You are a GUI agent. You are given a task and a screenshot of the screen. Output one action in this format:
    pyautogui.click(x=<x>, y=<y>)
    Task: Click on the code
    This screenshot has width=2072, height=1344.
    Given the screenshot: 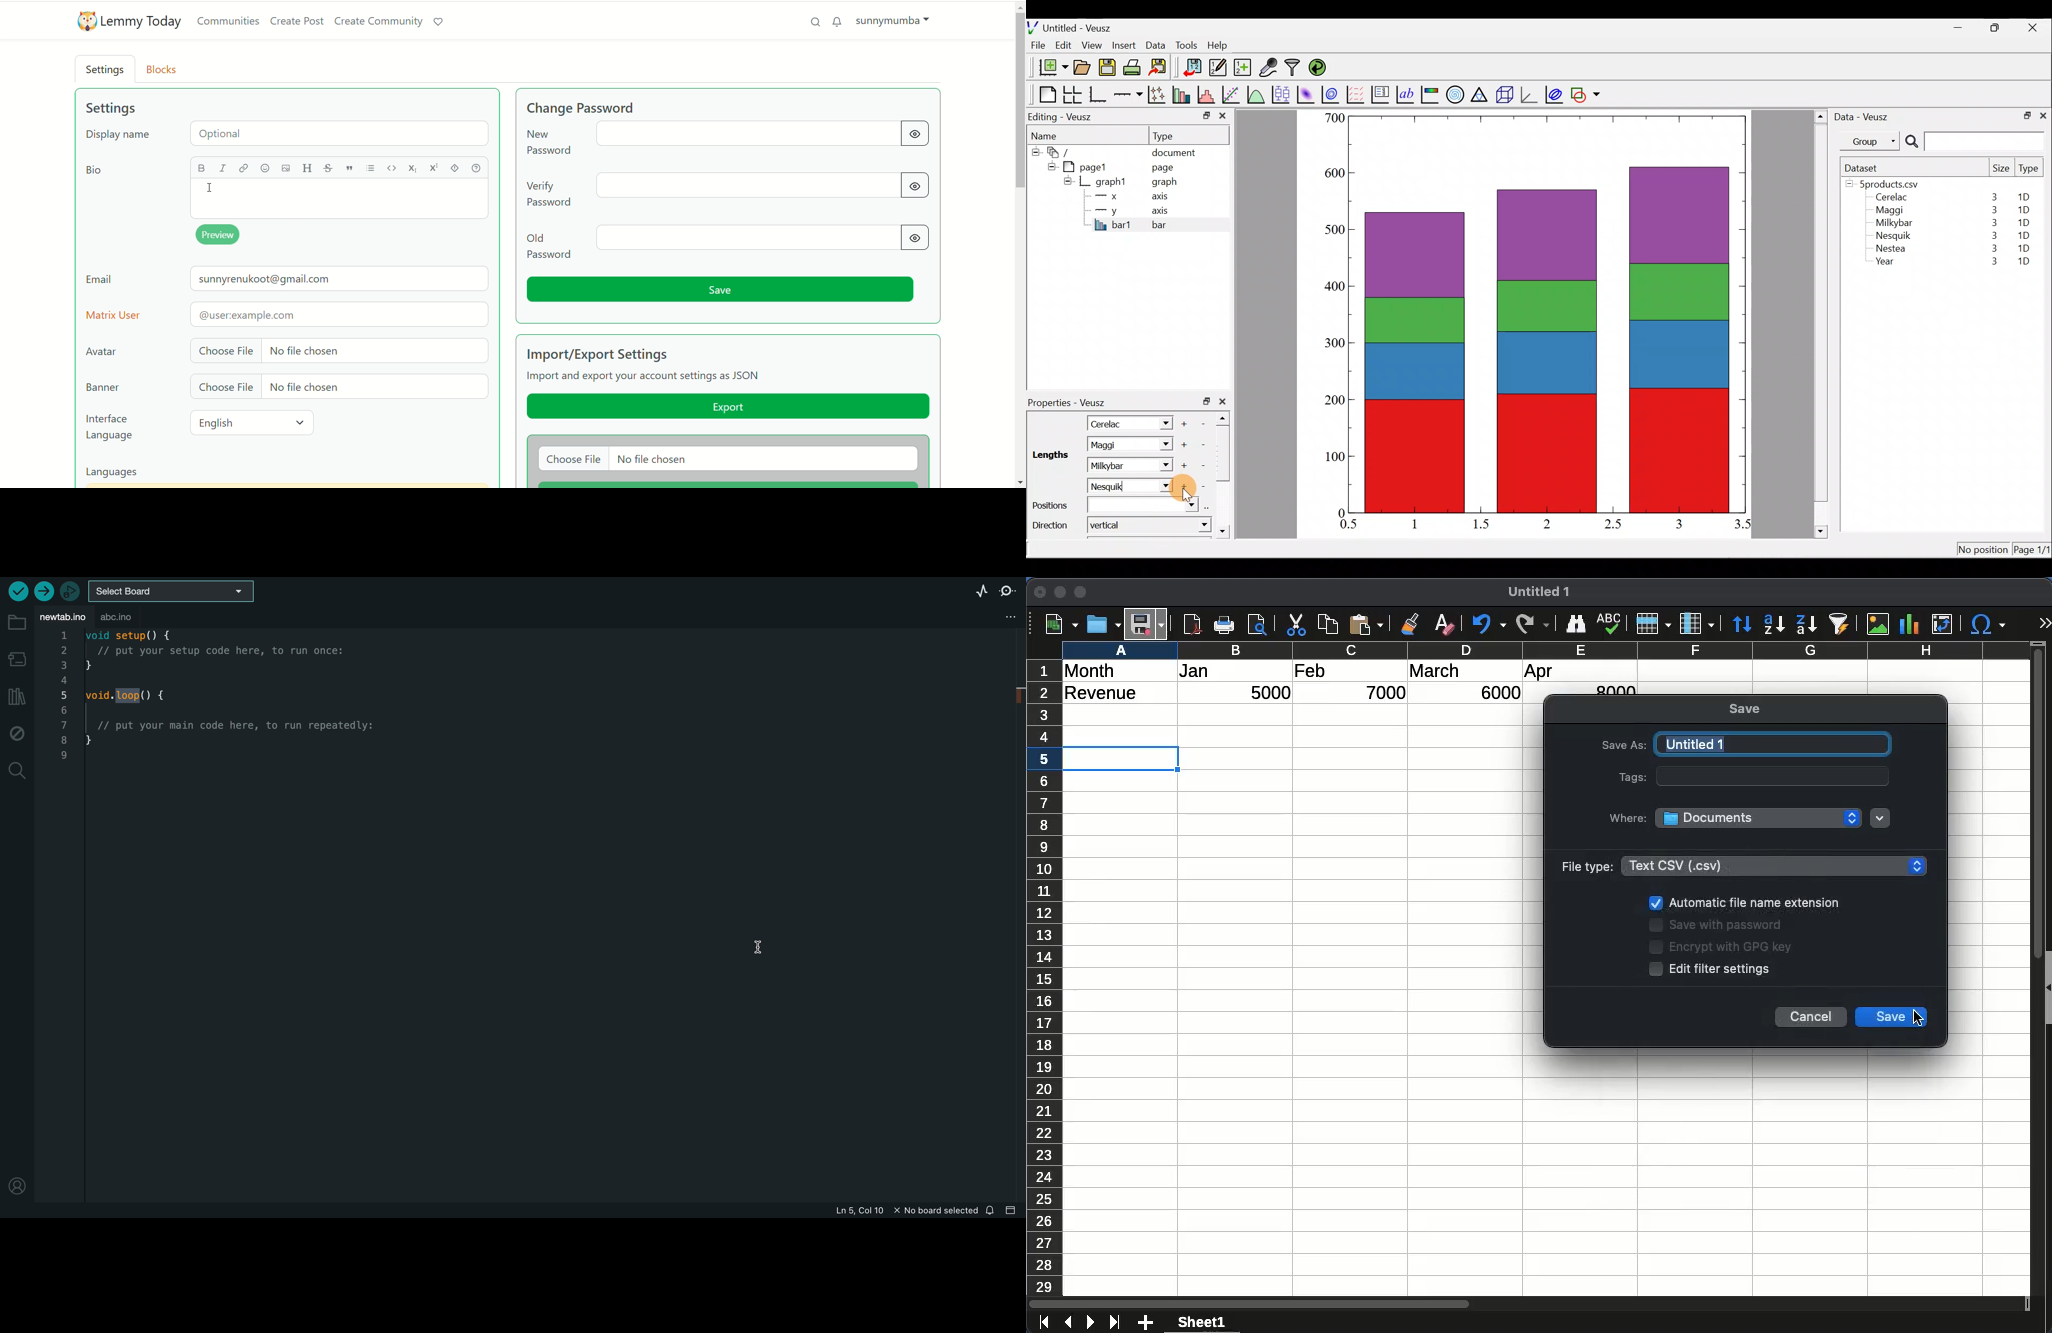 What is the action you would take?
    pyautogui.click(x=216, y=708)
    